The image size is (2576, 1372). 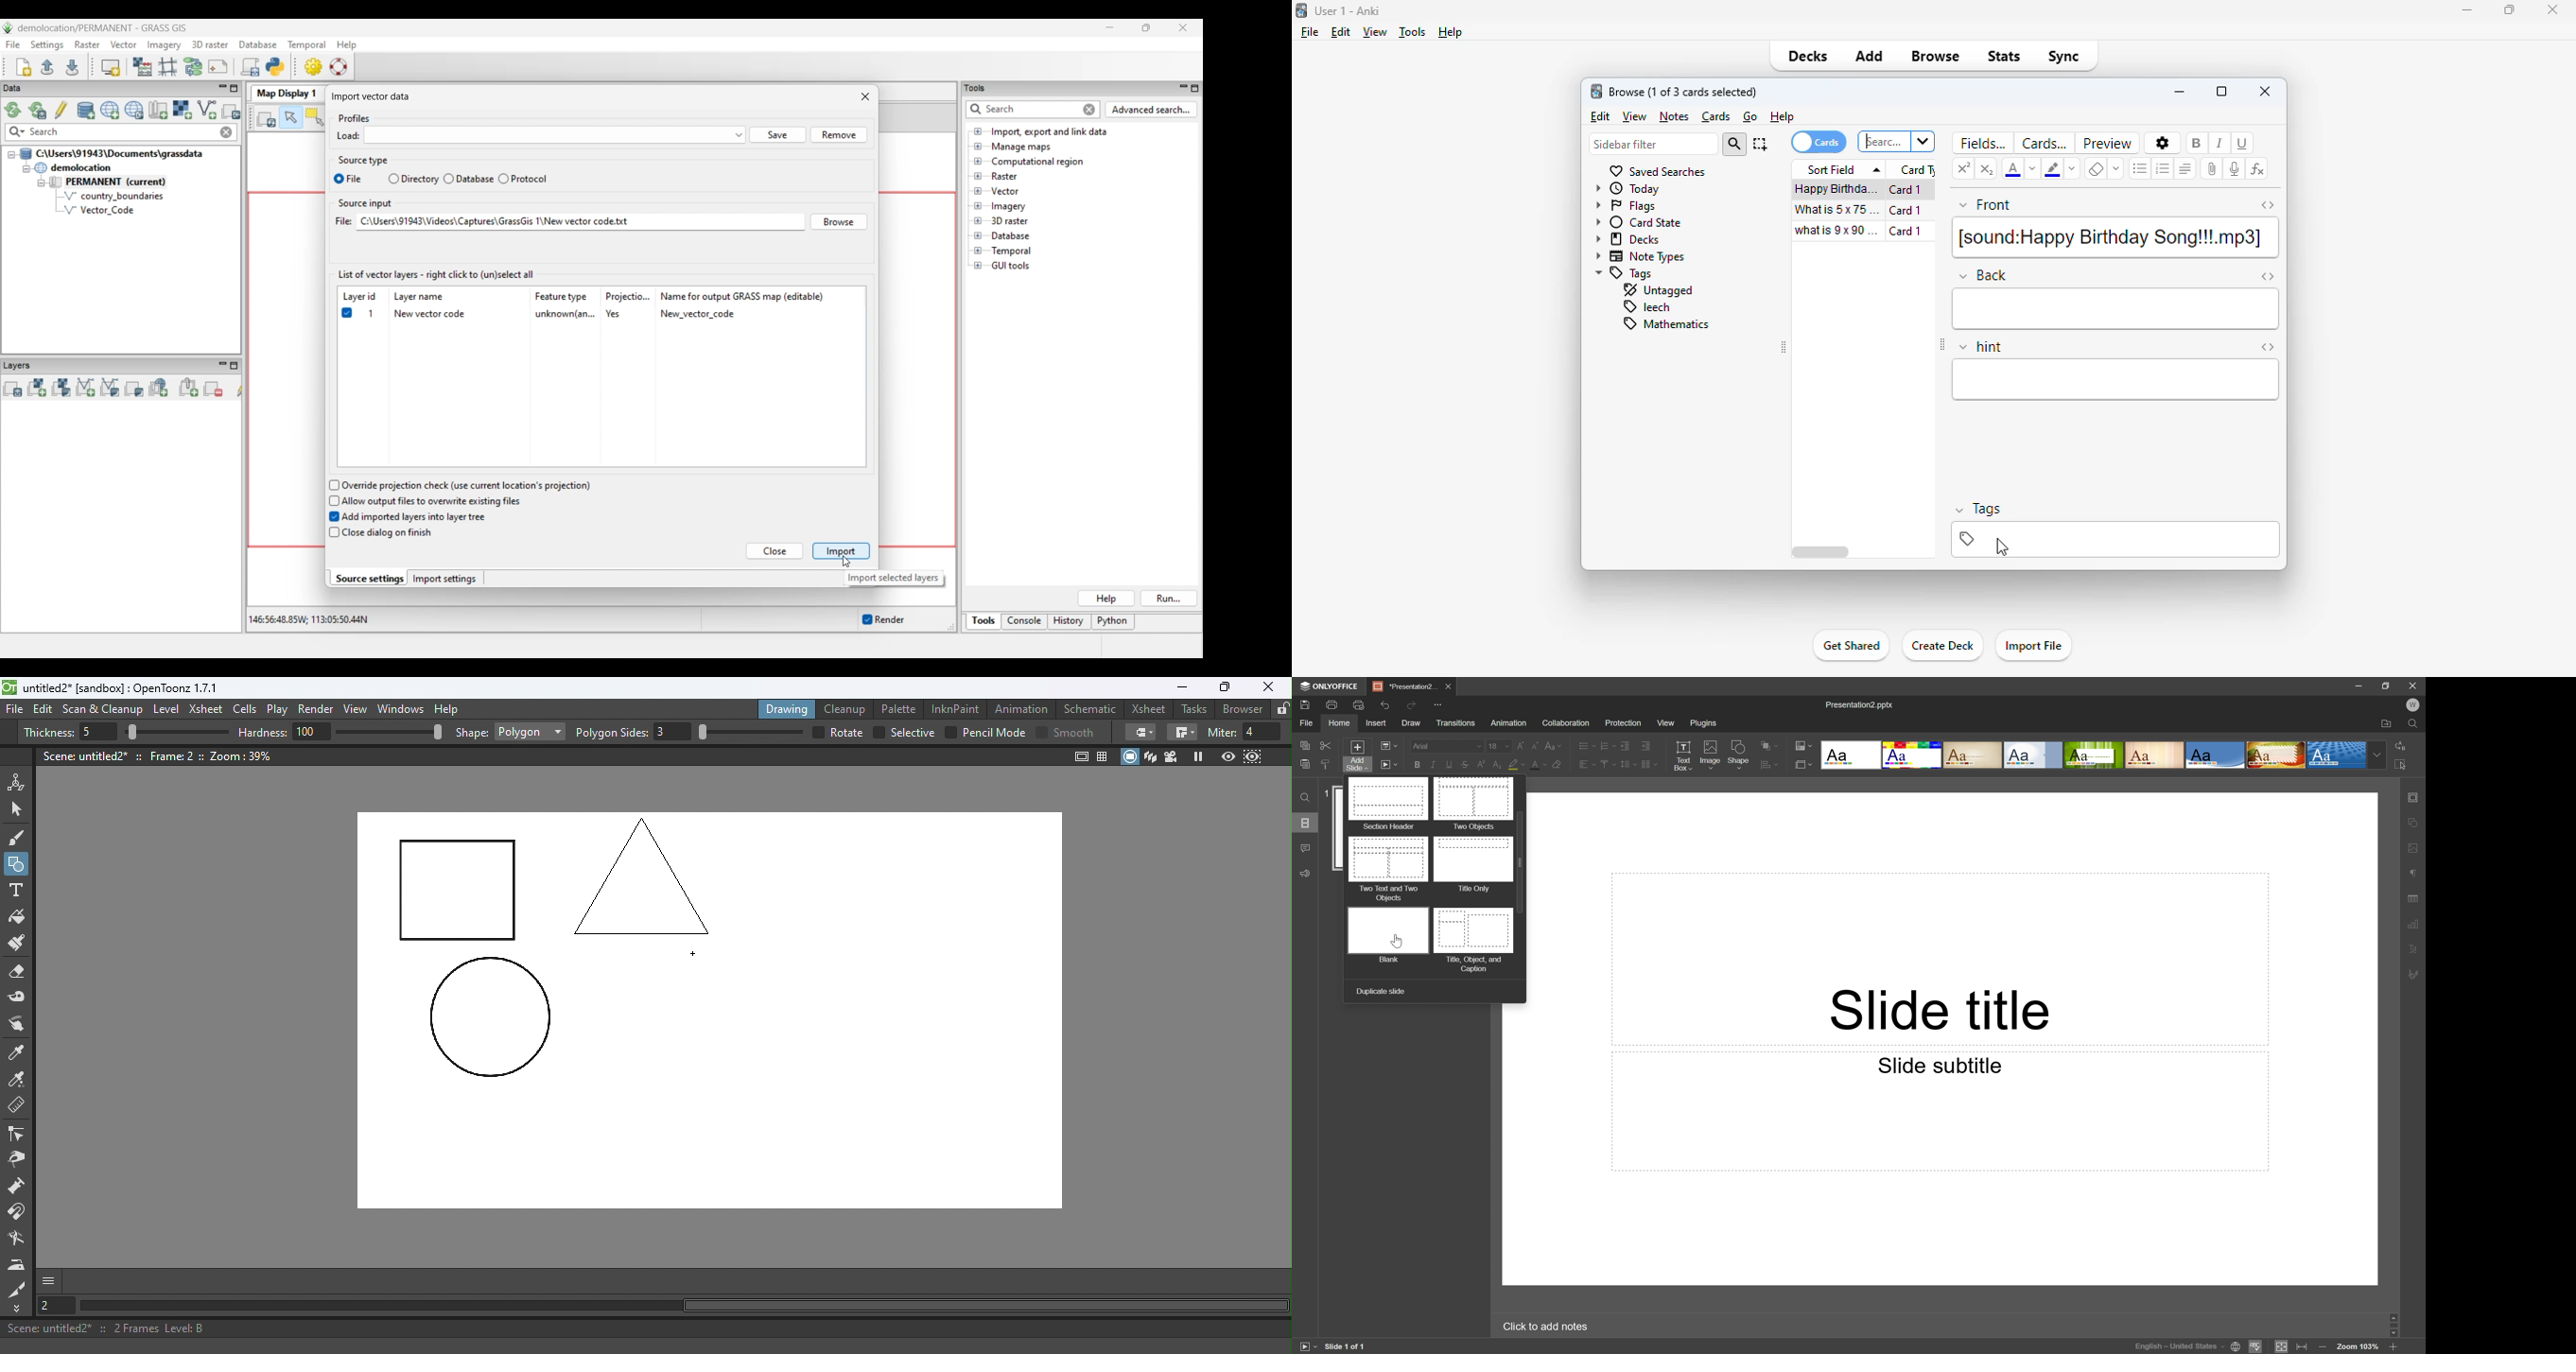 I want to click on add, so click(x=1871, y=56).